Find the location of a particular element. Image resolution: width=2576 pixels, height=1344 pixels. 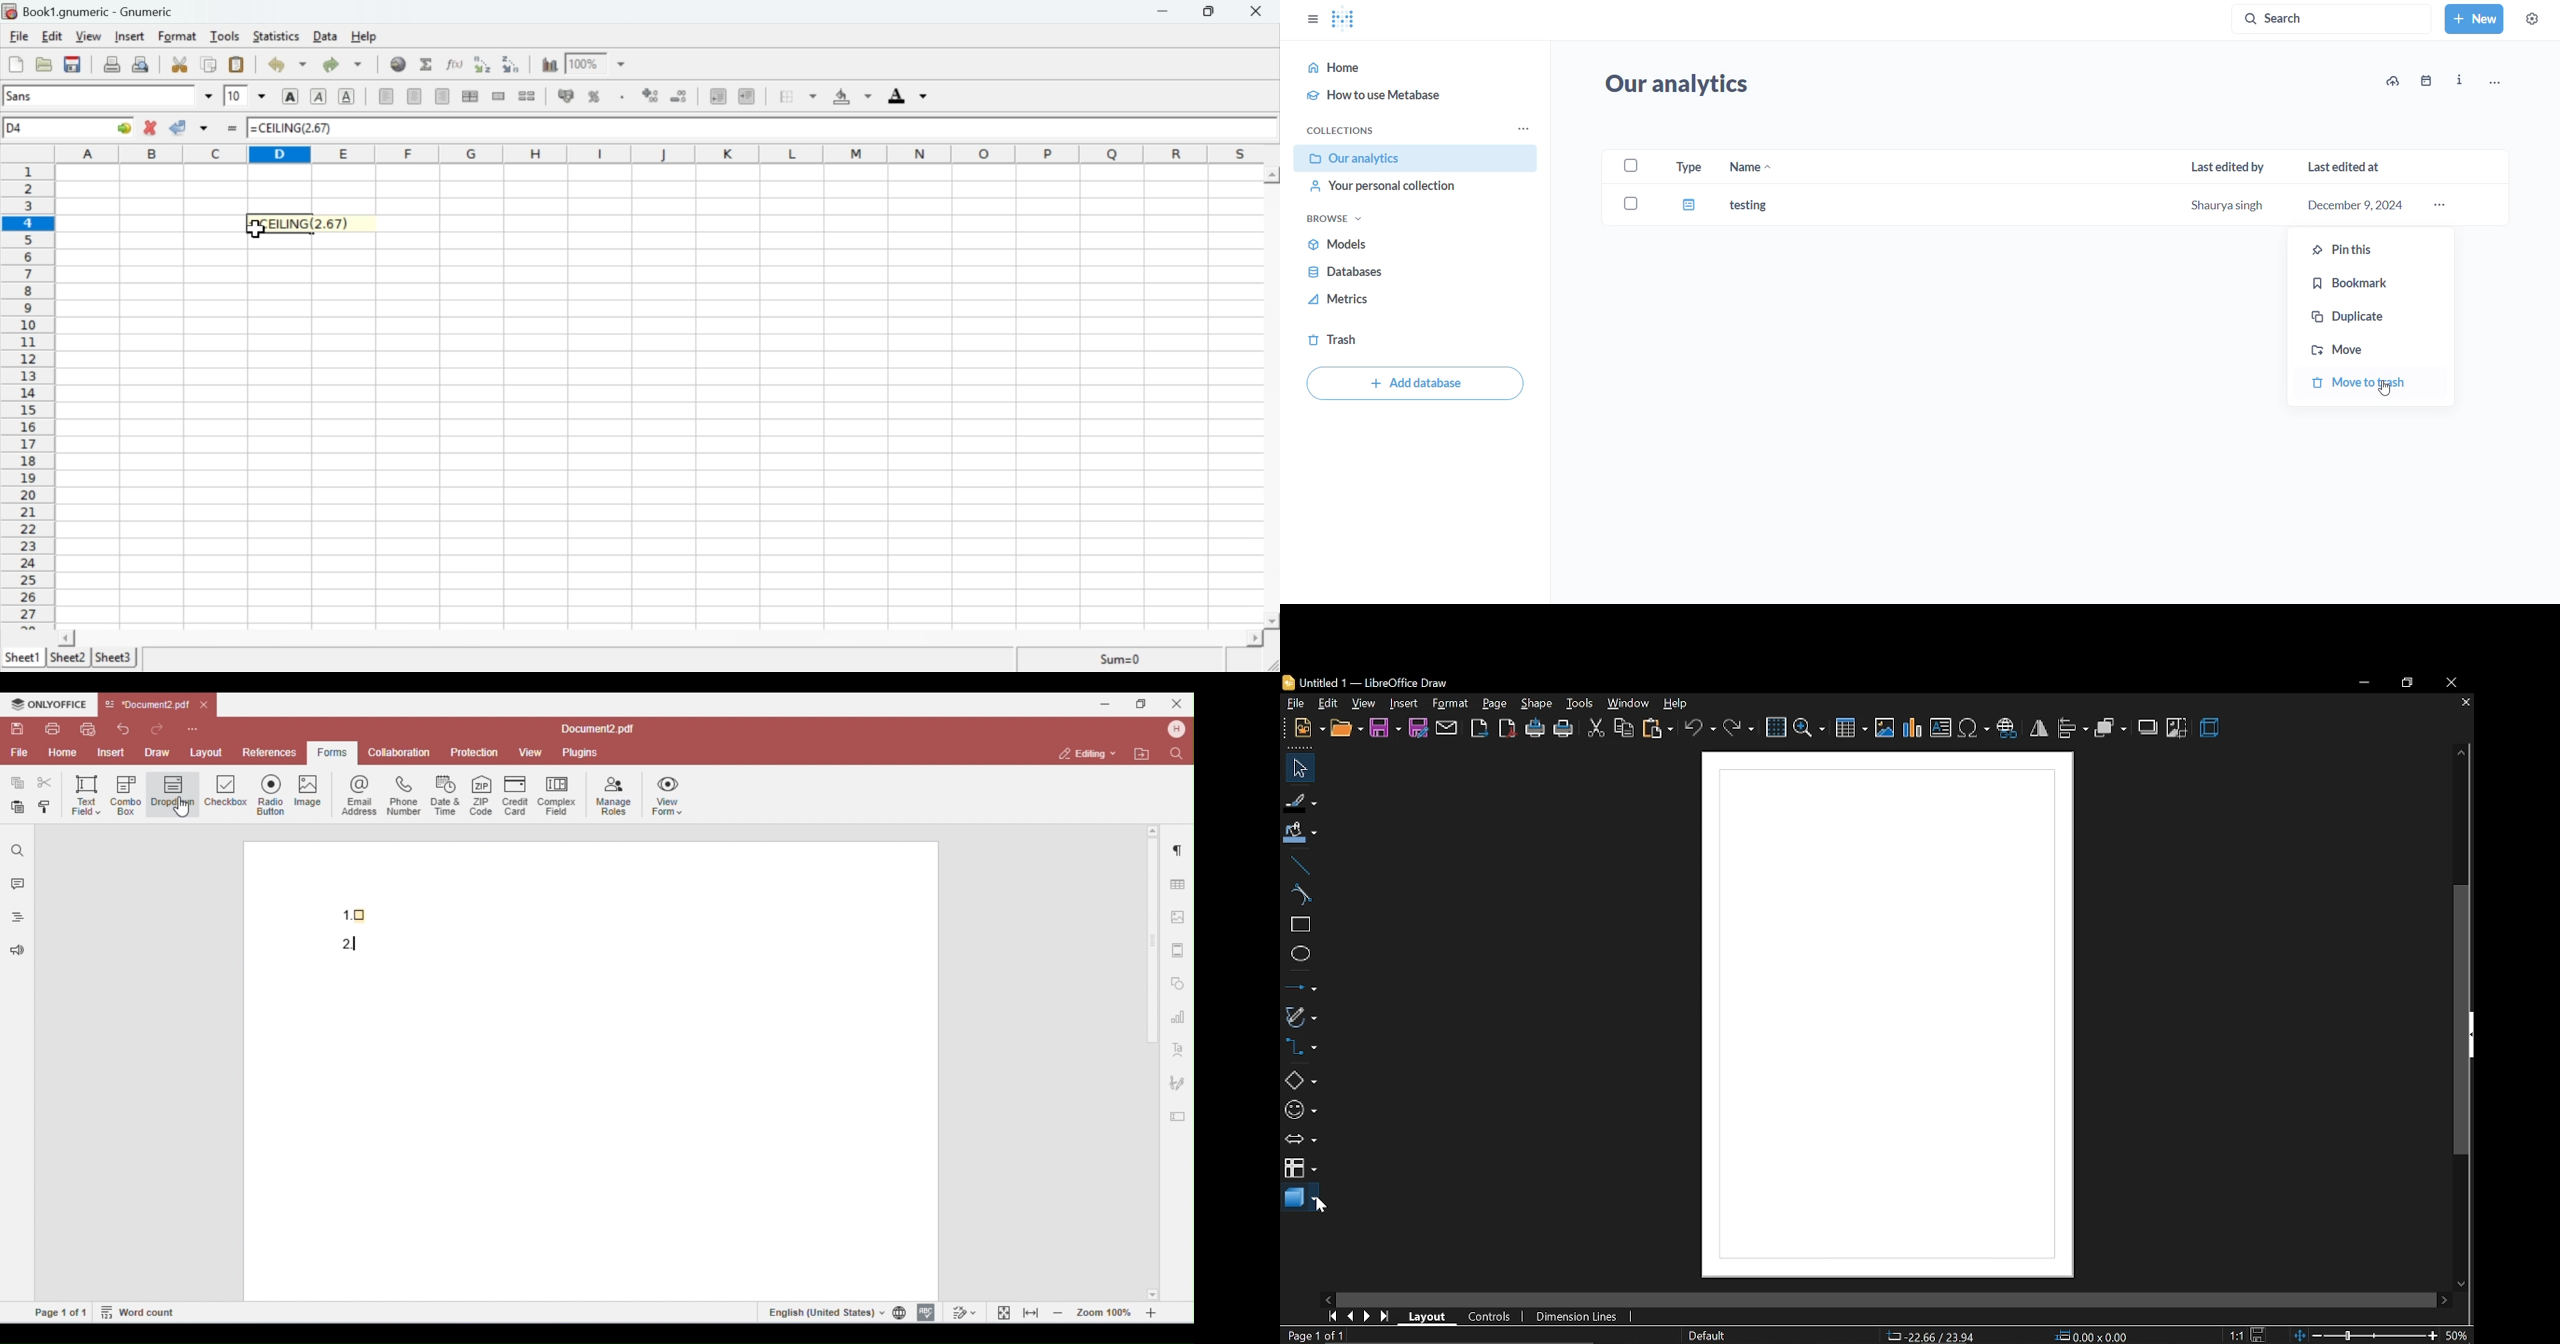

paste is located at coordinates (1658, 729).